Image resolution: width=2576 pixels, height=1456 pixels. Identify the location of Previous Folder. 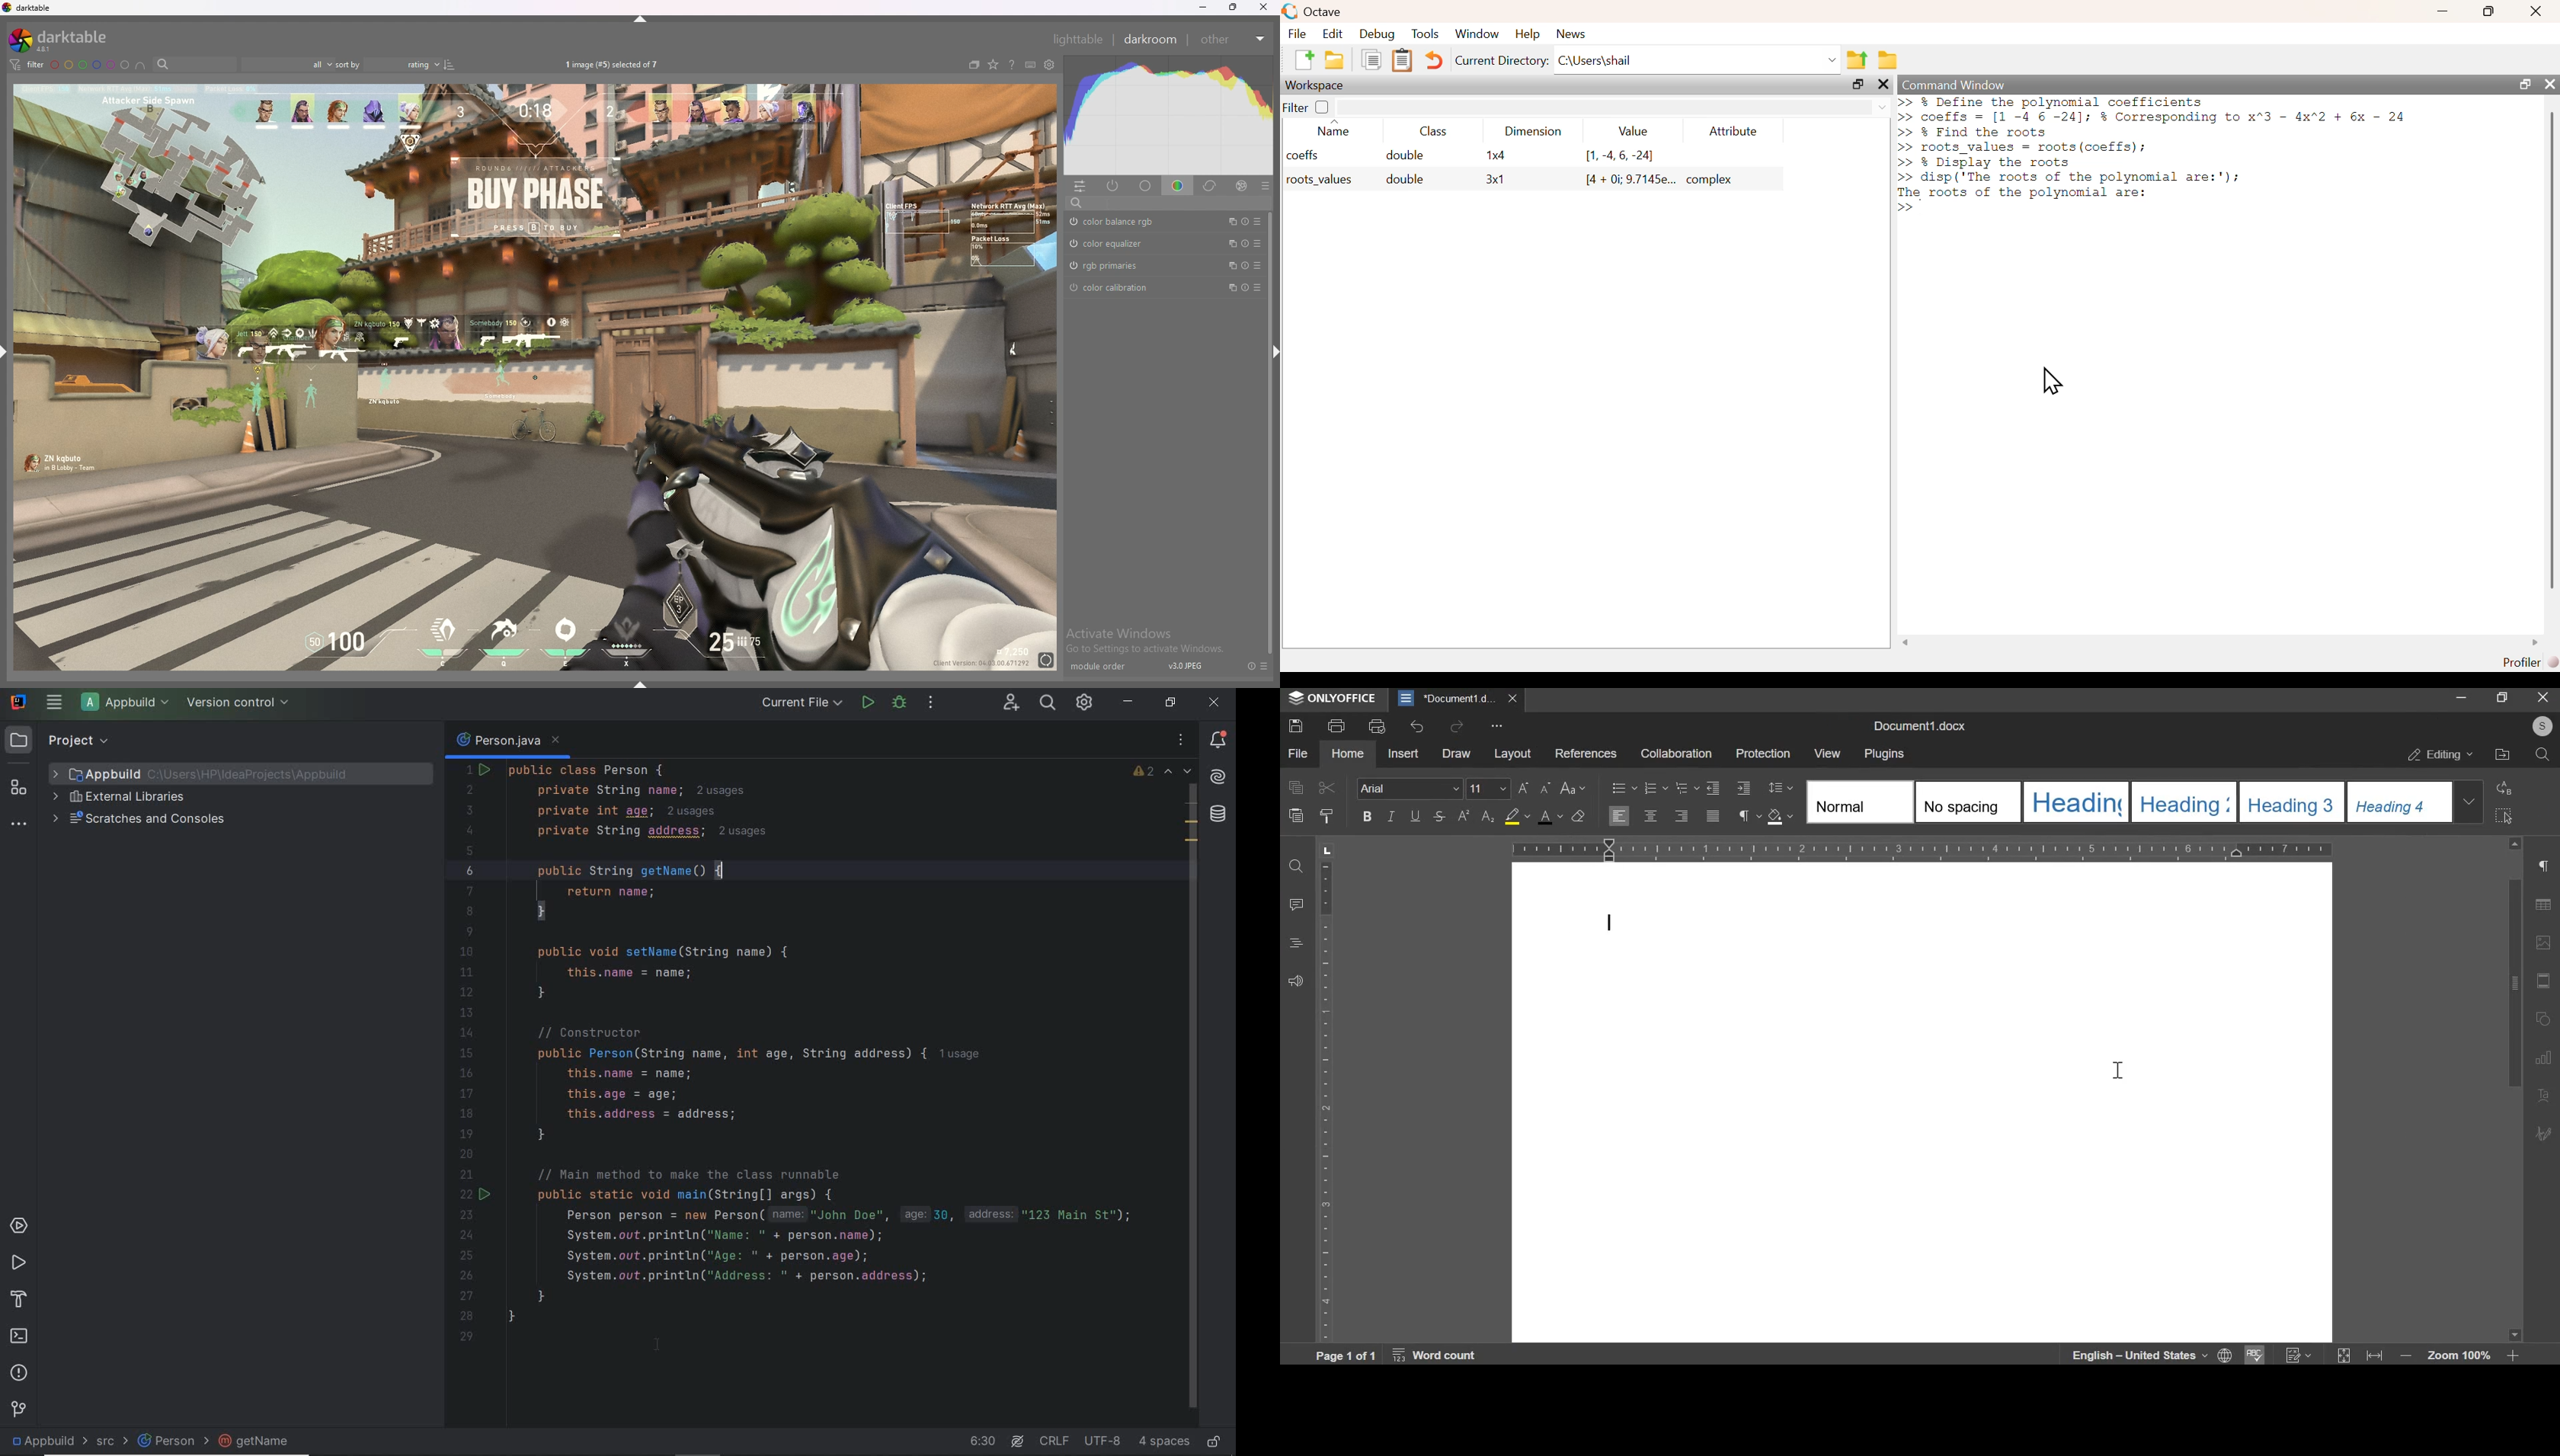
(1857, 59).